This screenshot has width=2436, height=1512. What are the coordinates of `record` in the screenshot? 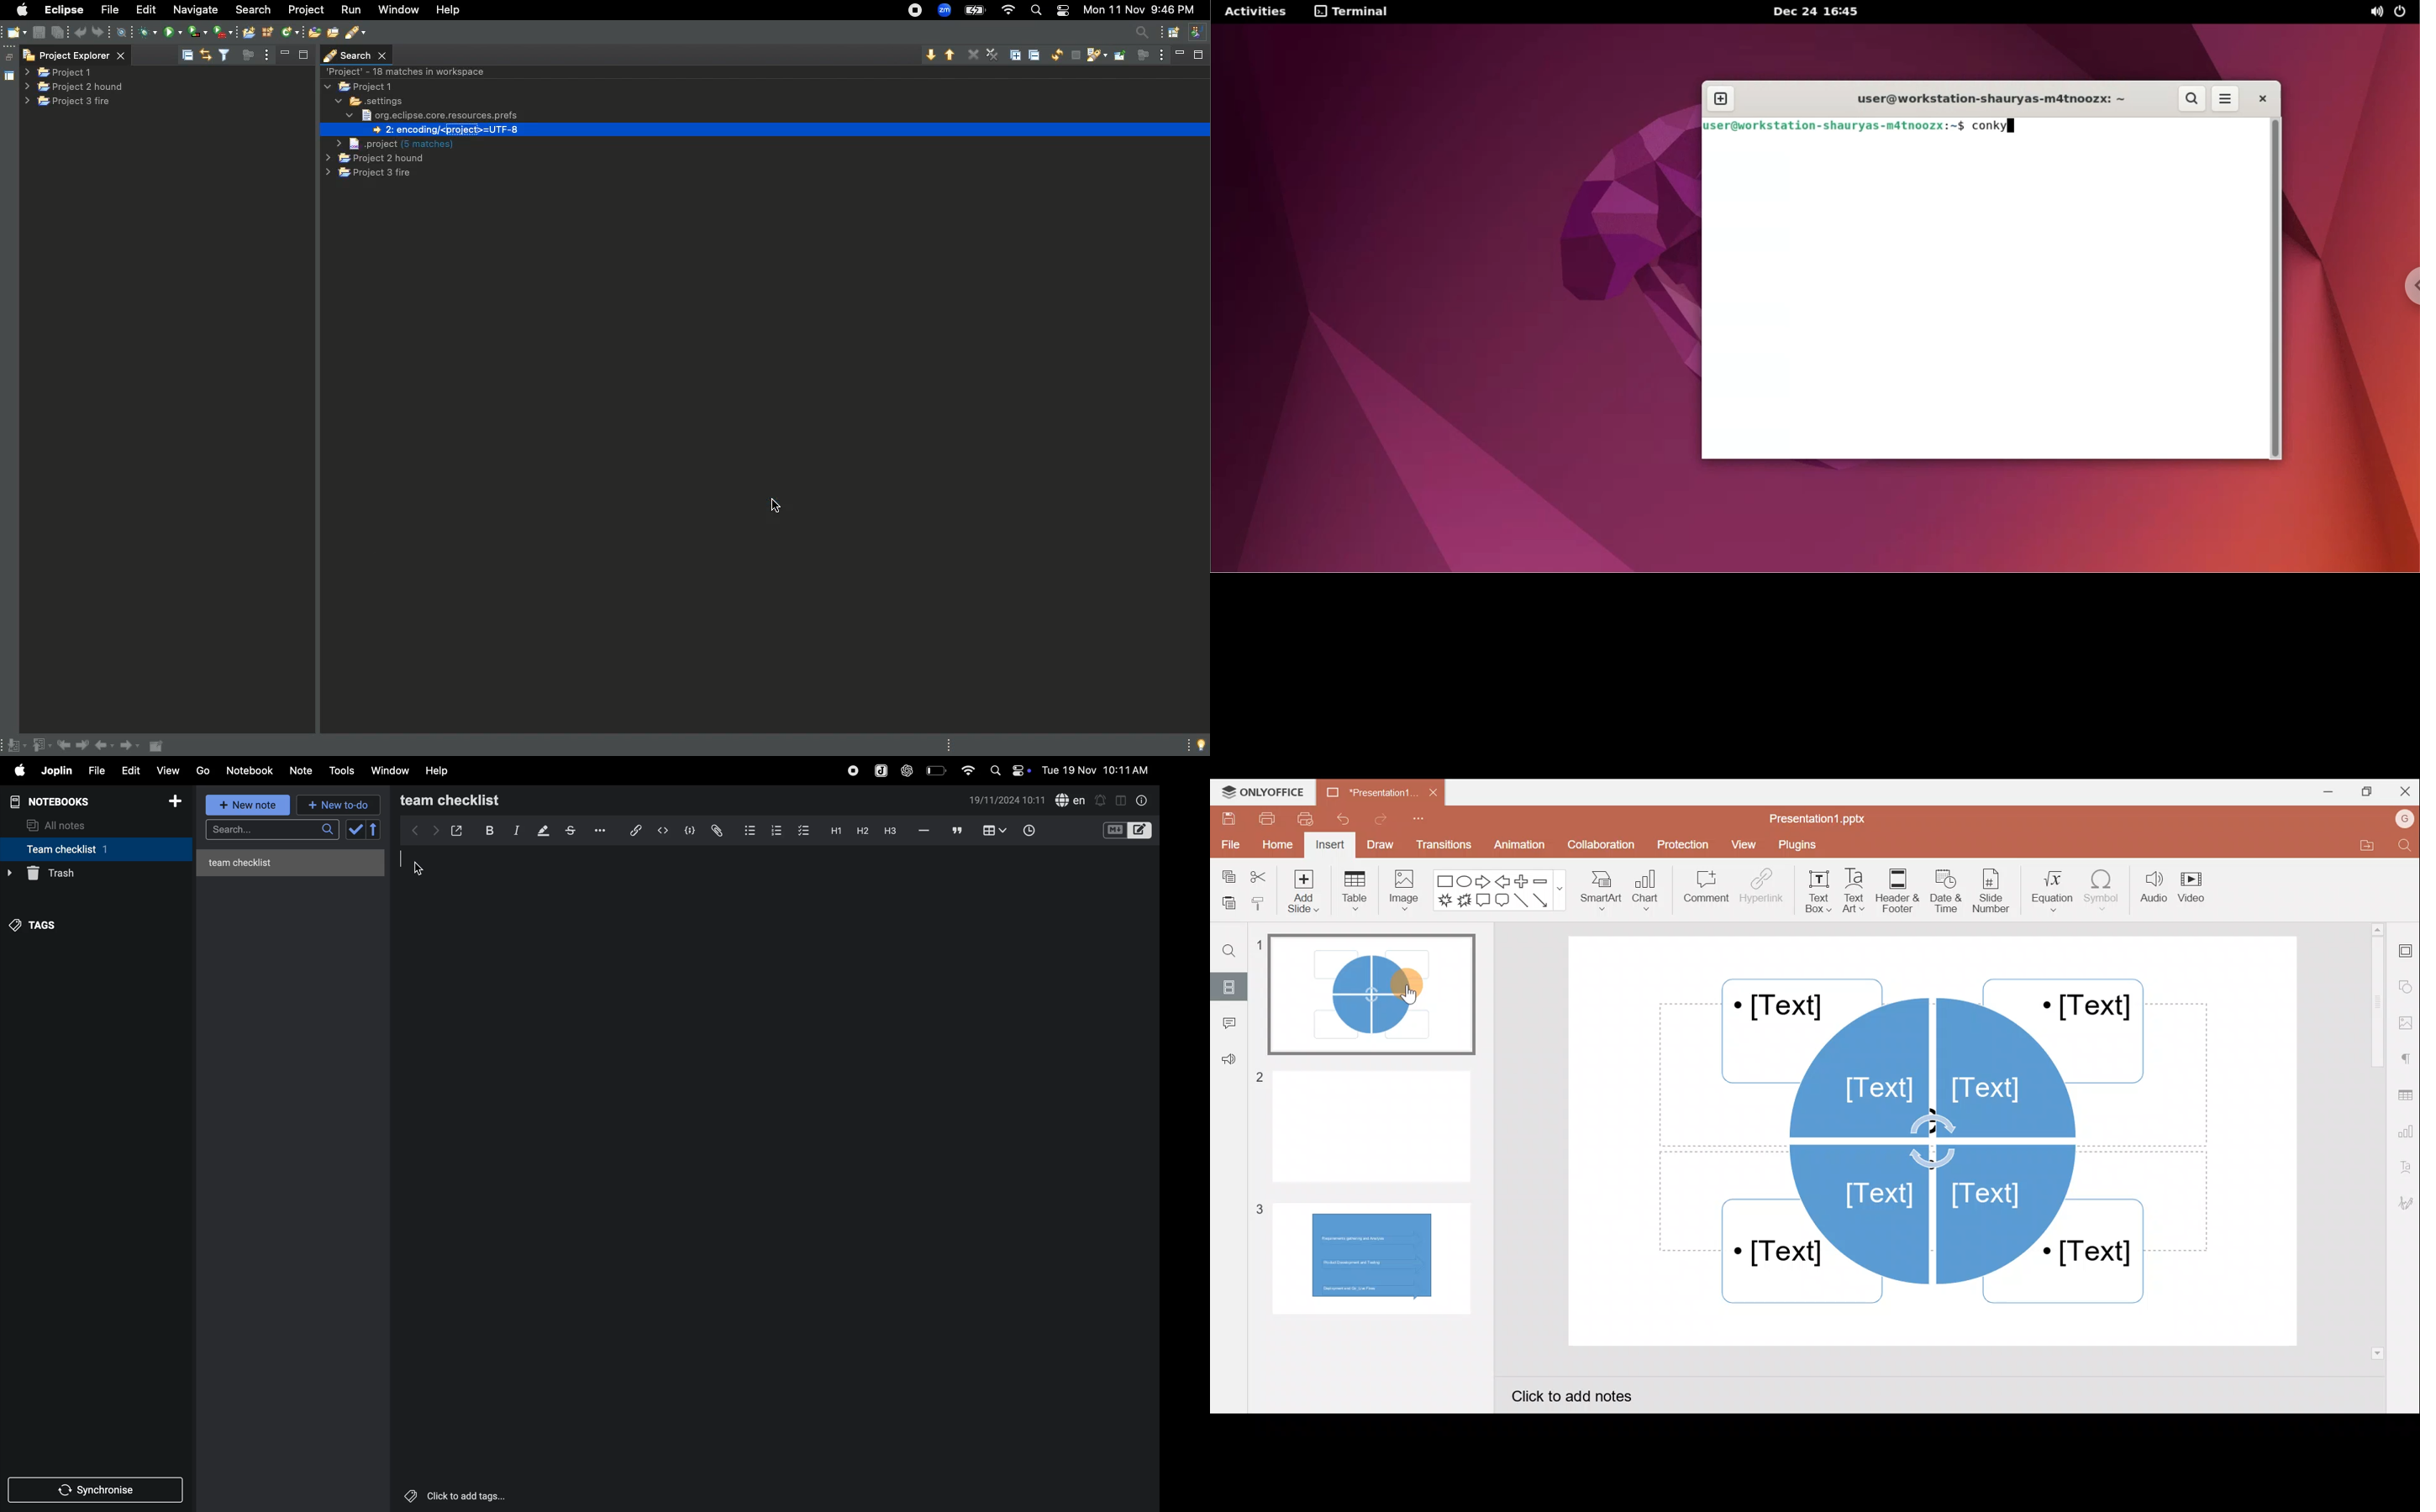 It's located at (850, 770).